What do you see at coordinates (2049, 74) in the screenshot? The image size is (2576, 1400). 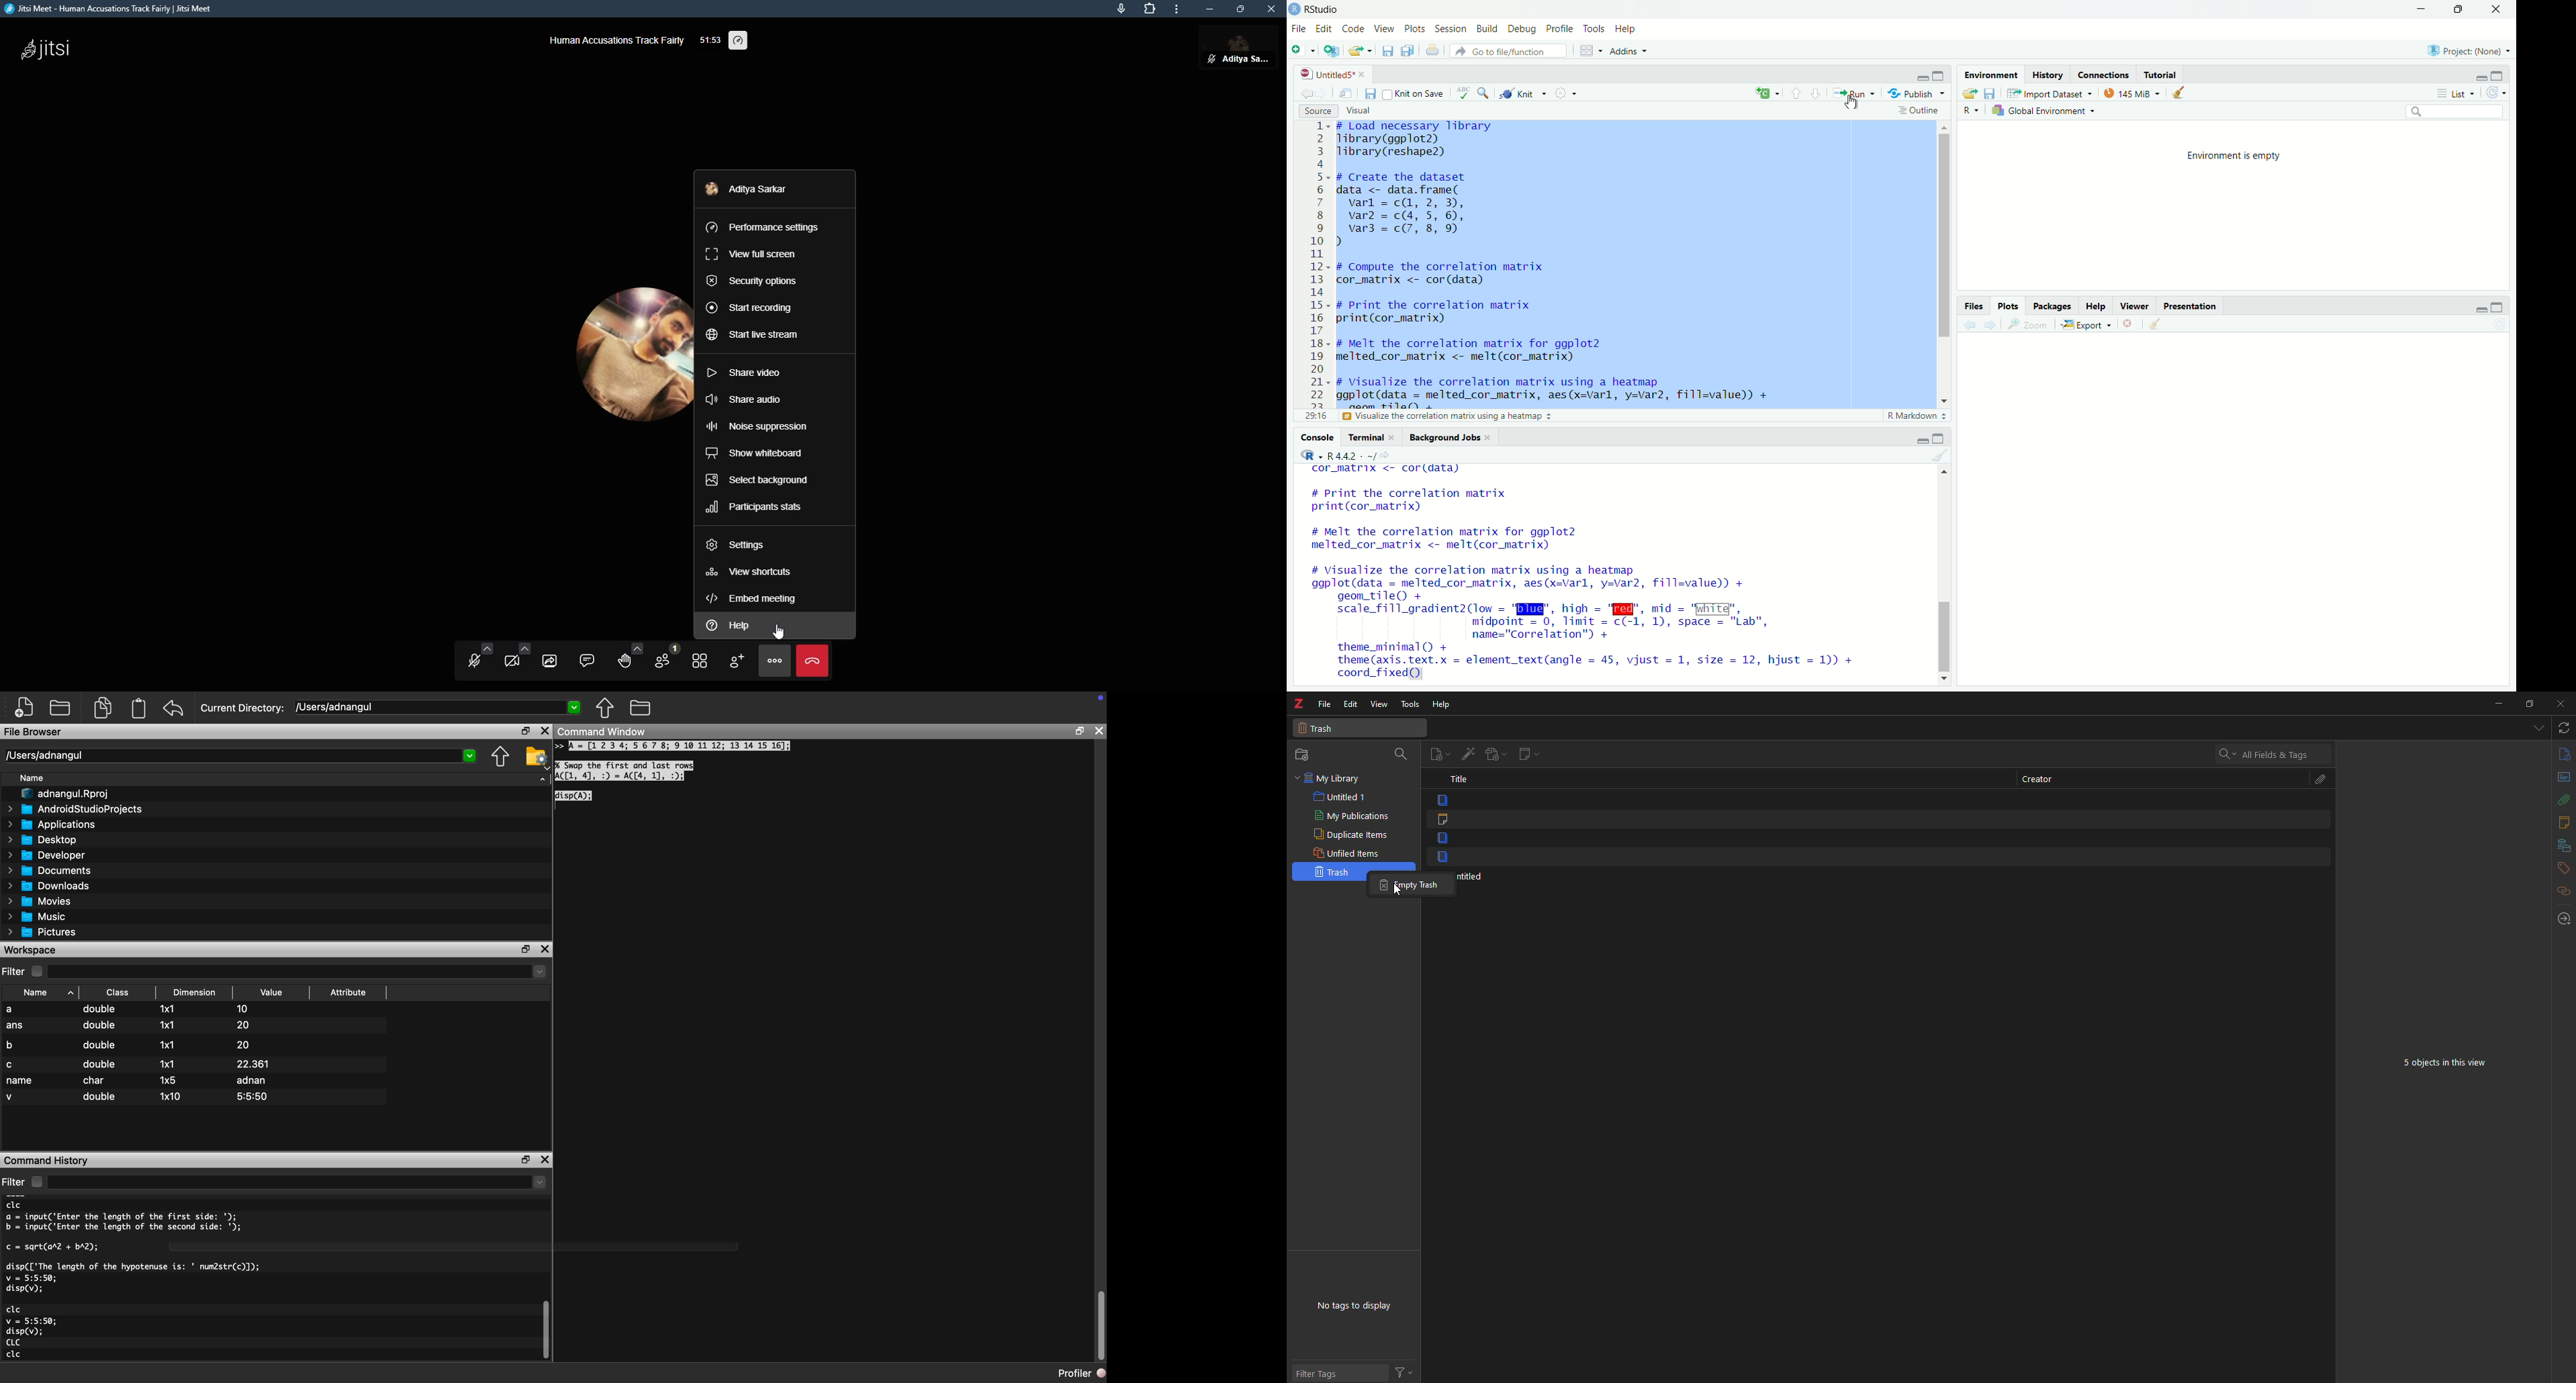 I see `history` at bounding box center [2049, 74].